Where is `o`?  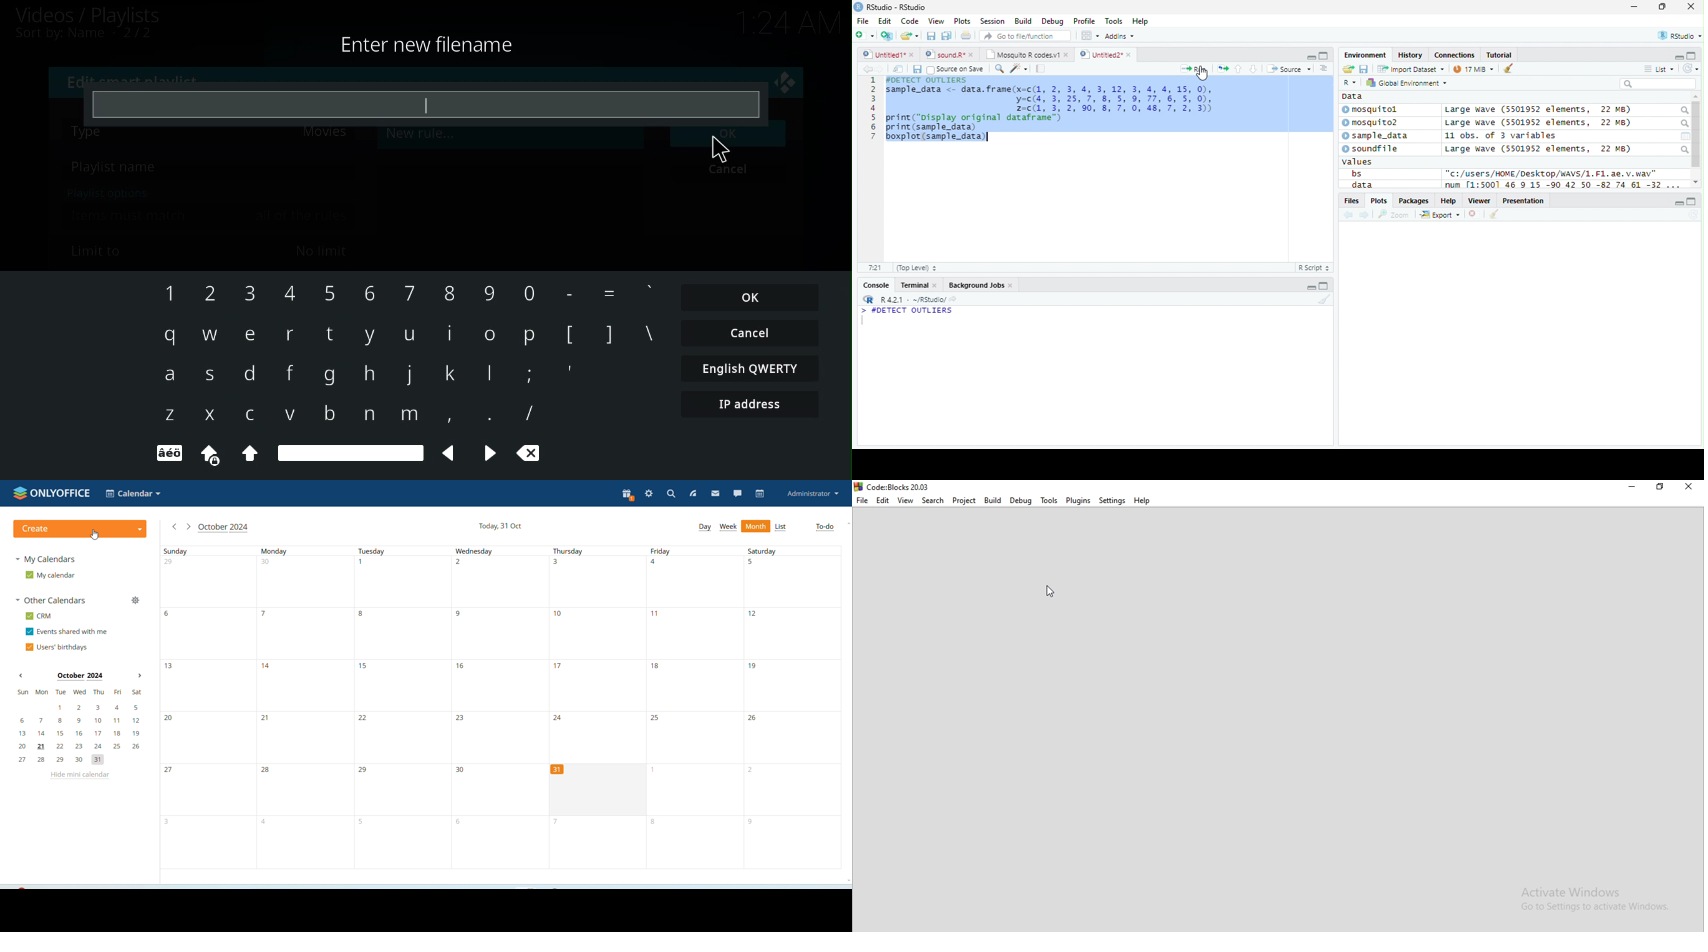 o is located at coordinates (491, 335).